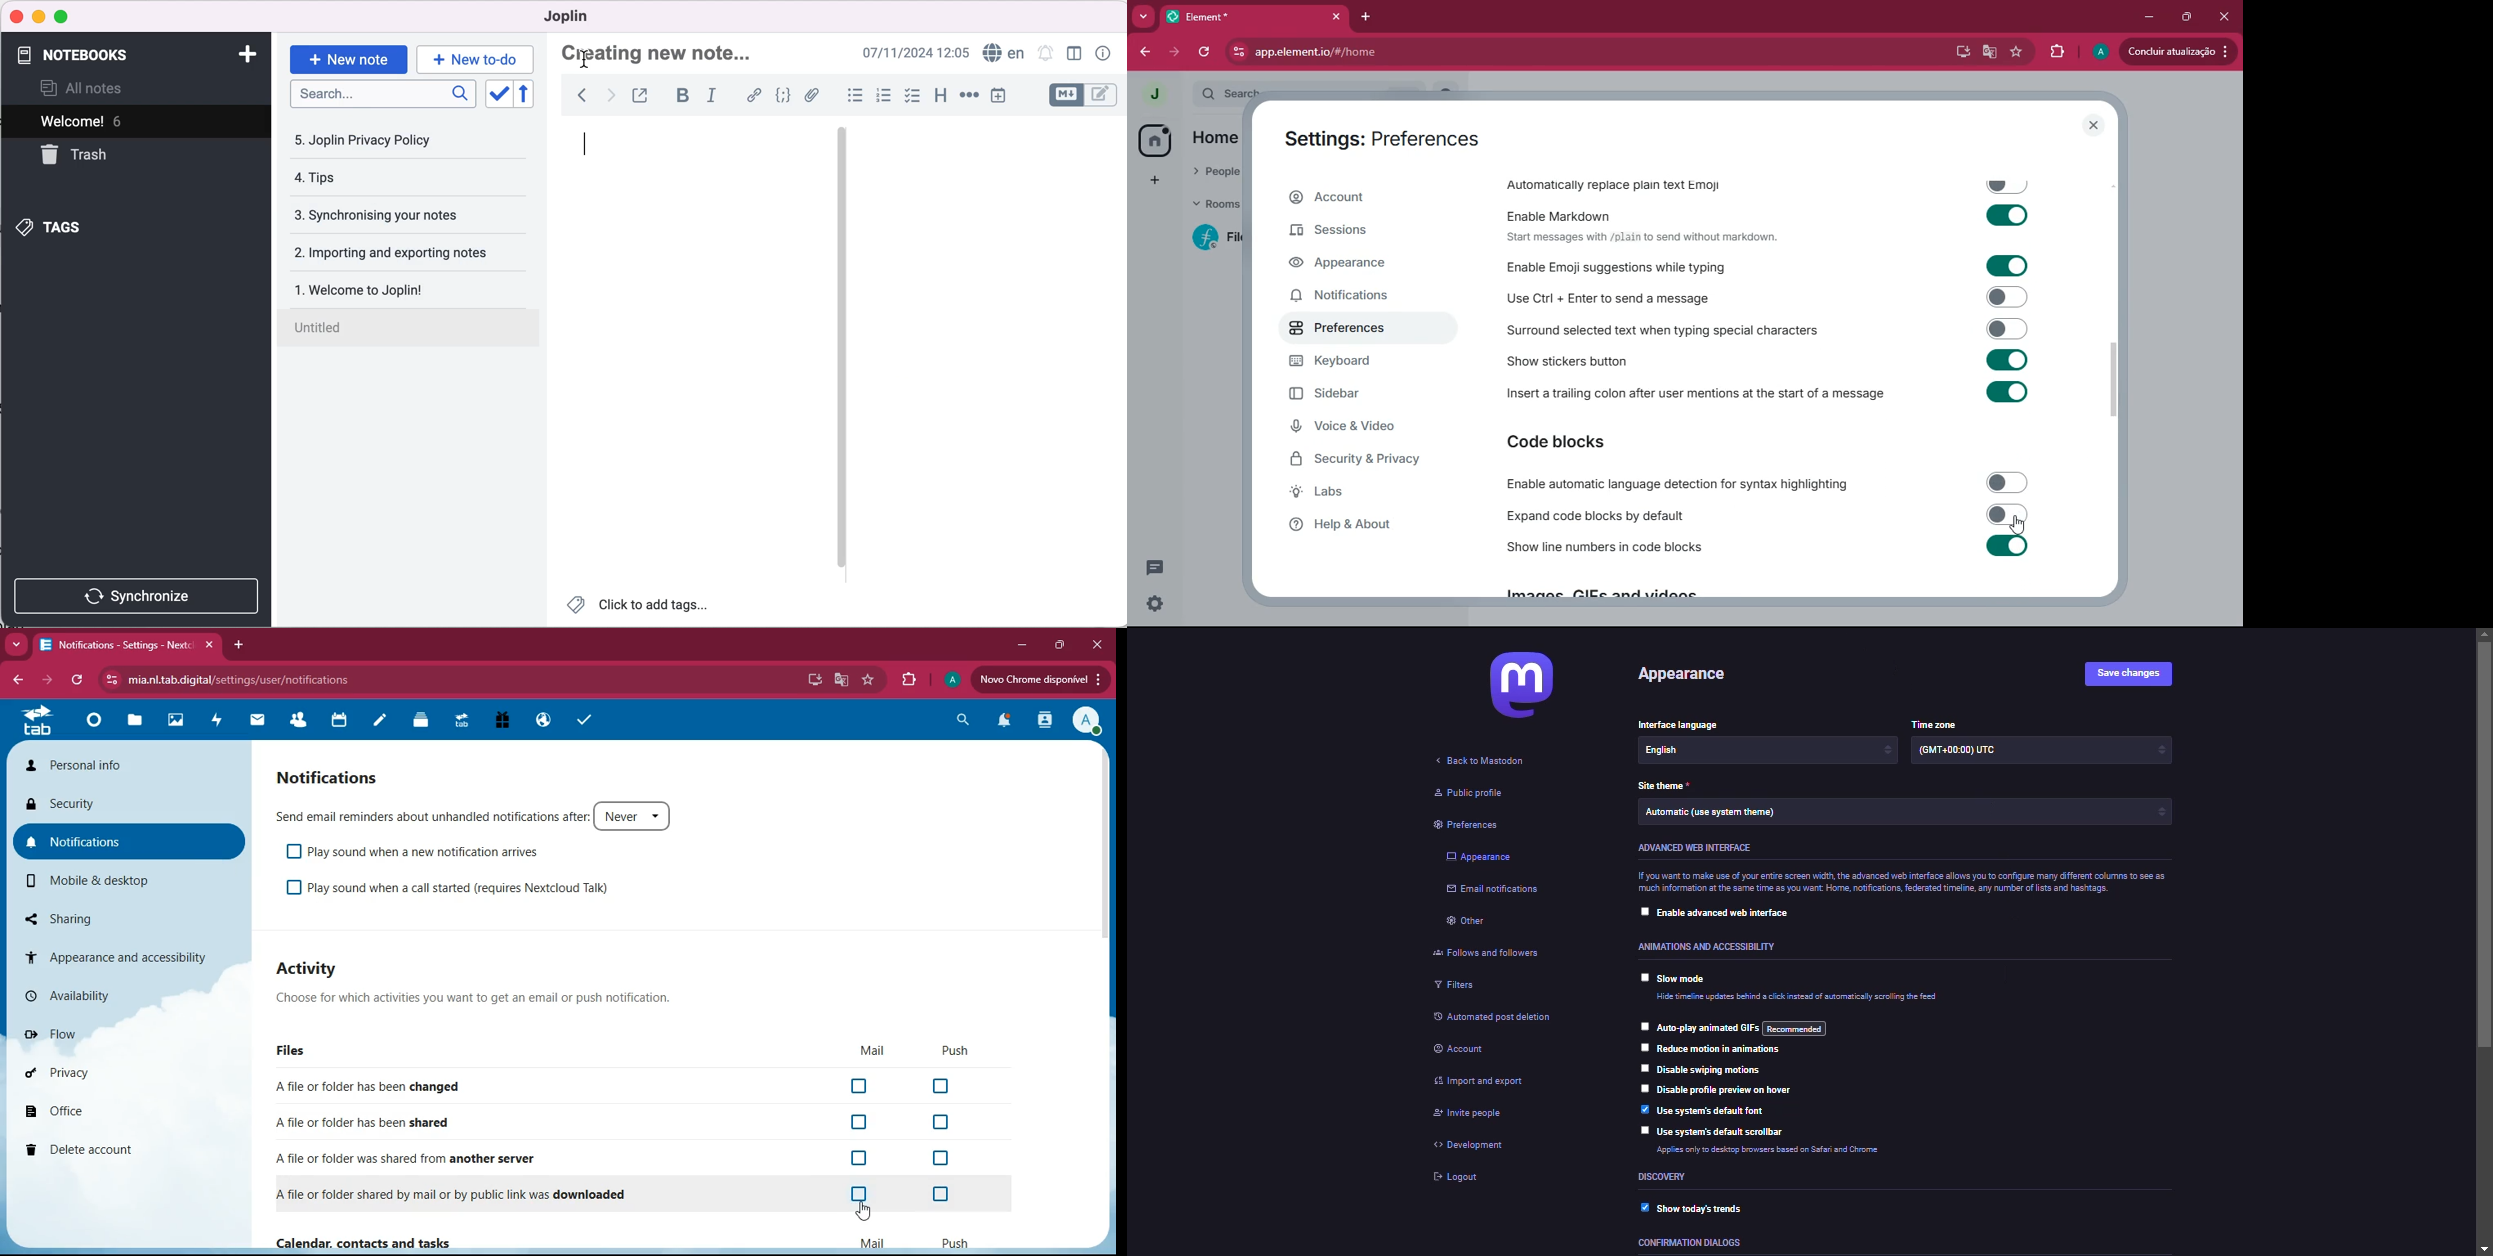  Describe the element at coordinates (1004, 54) in the screenshot. I see `language` at that location.